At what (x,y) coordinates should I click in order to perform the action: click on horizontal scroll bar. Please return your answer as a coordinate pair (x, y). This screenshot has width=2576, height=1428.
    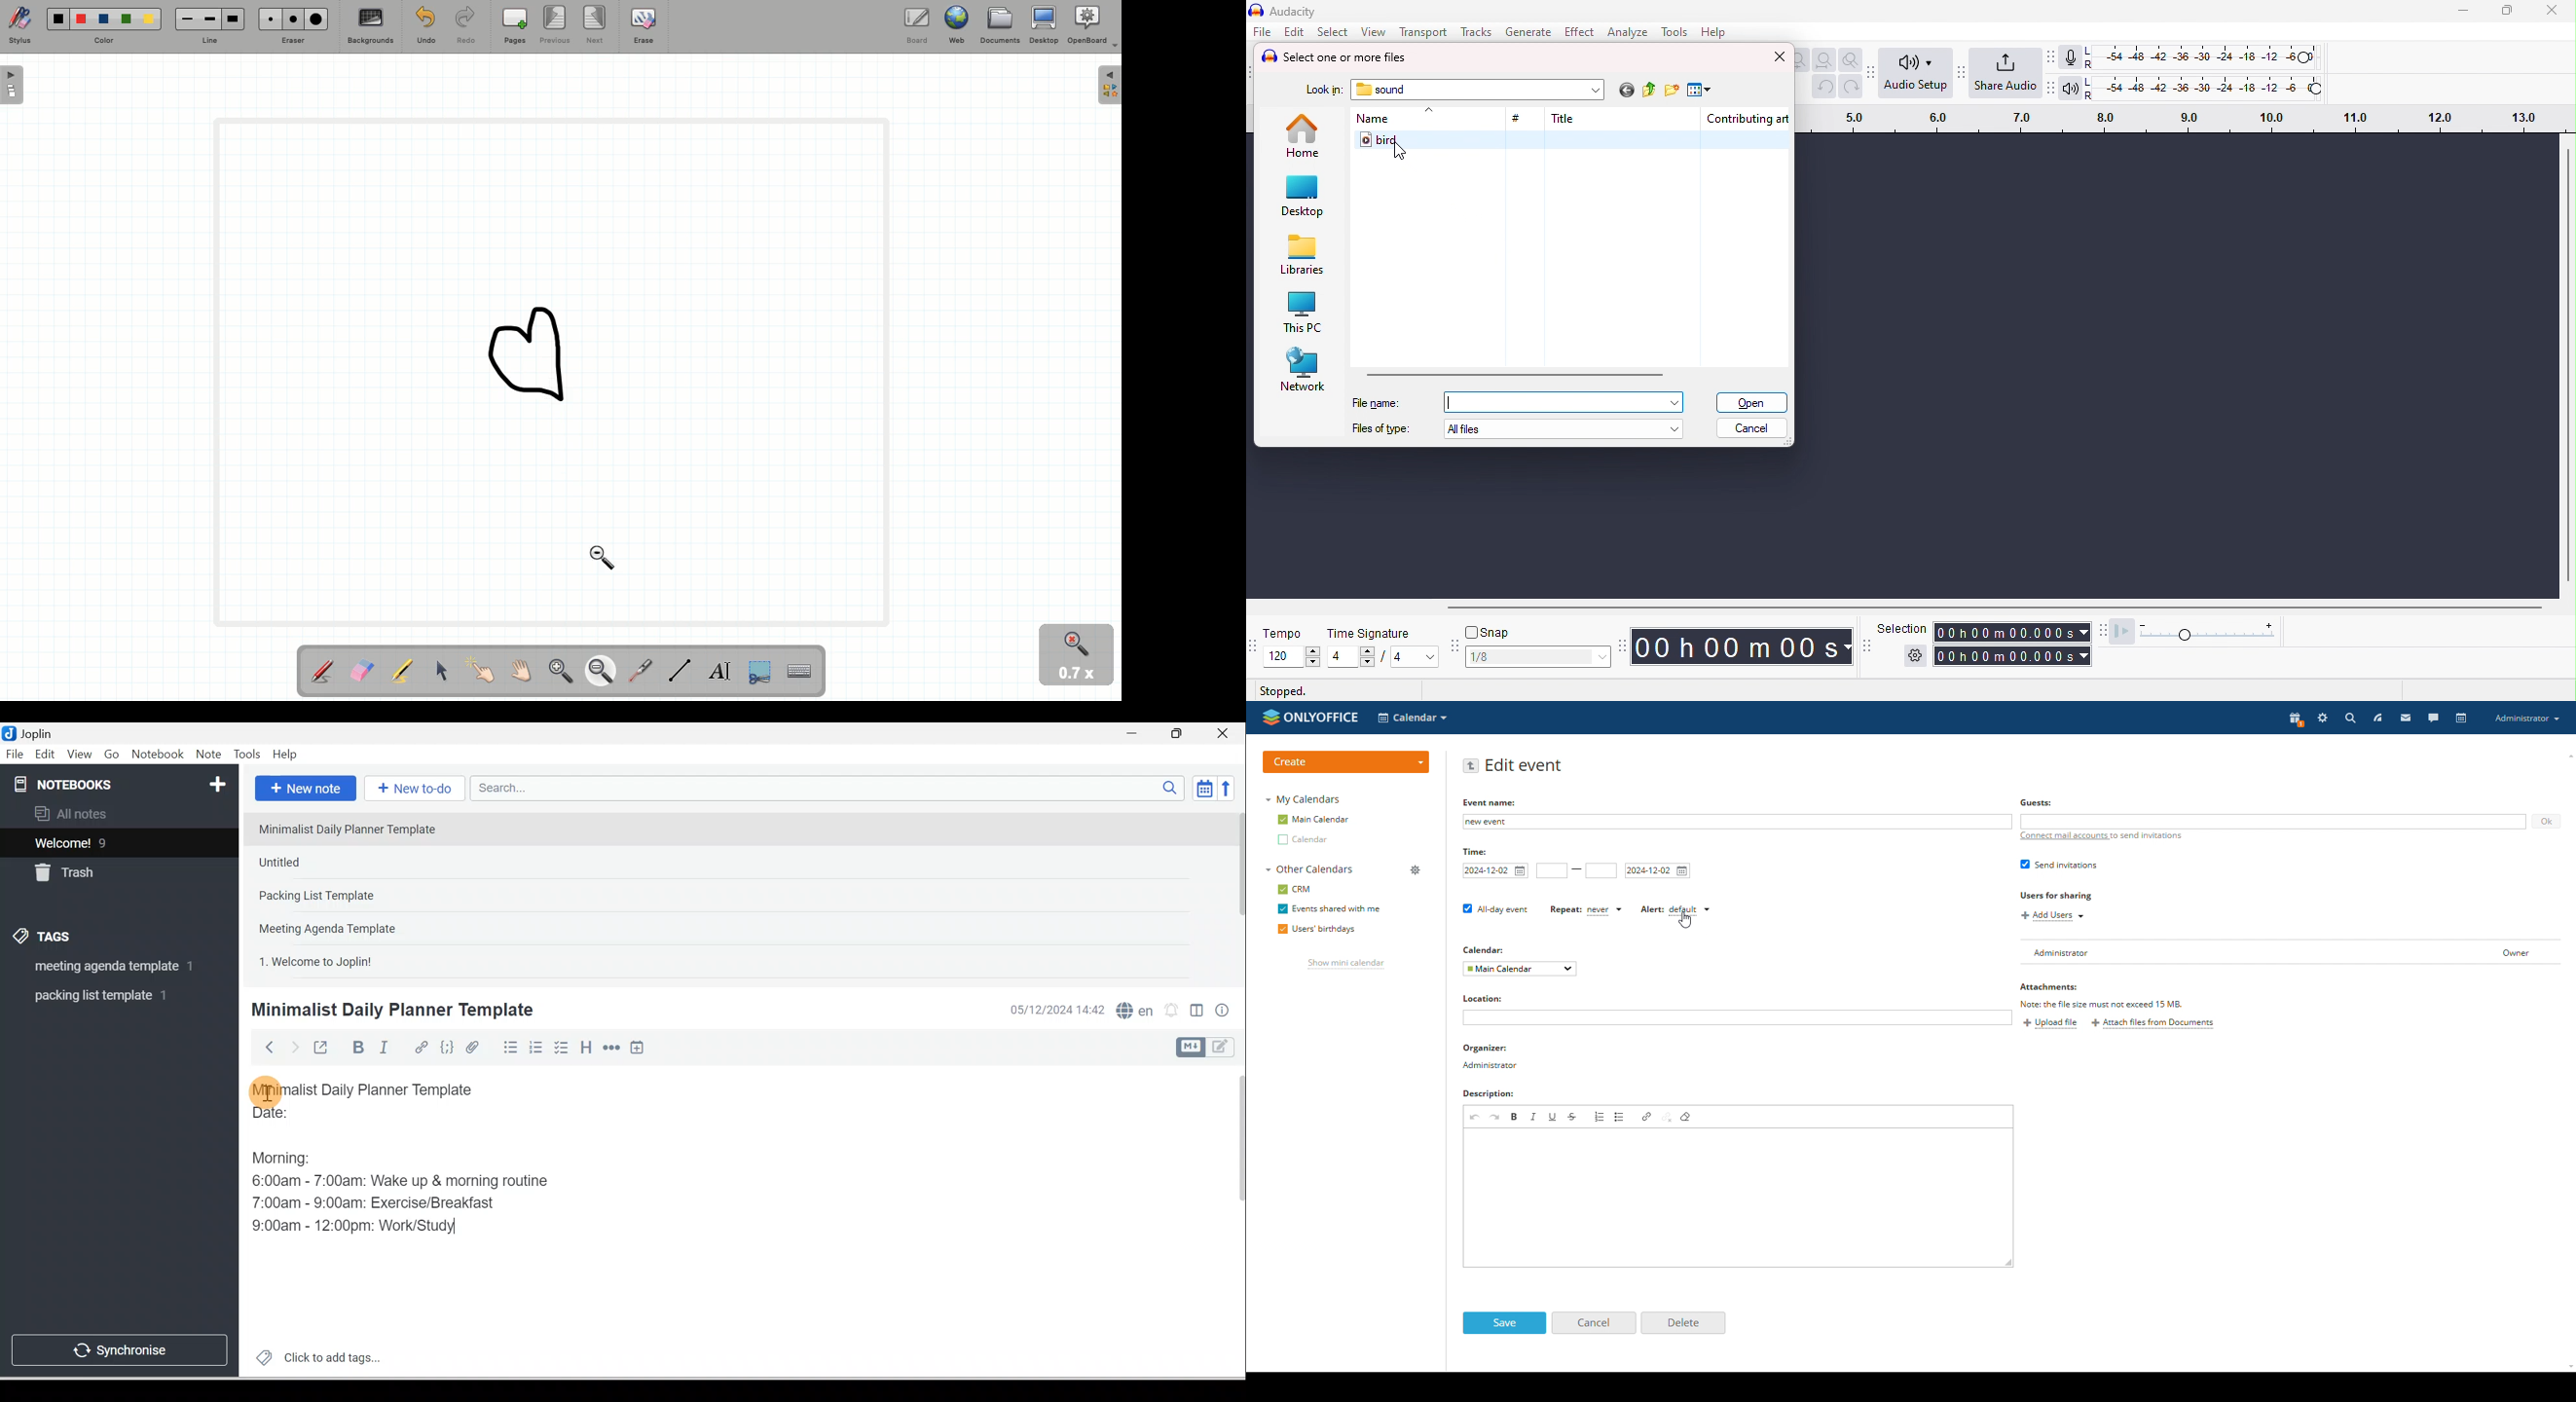
    Looking at the image, I should click on (1975, 607).